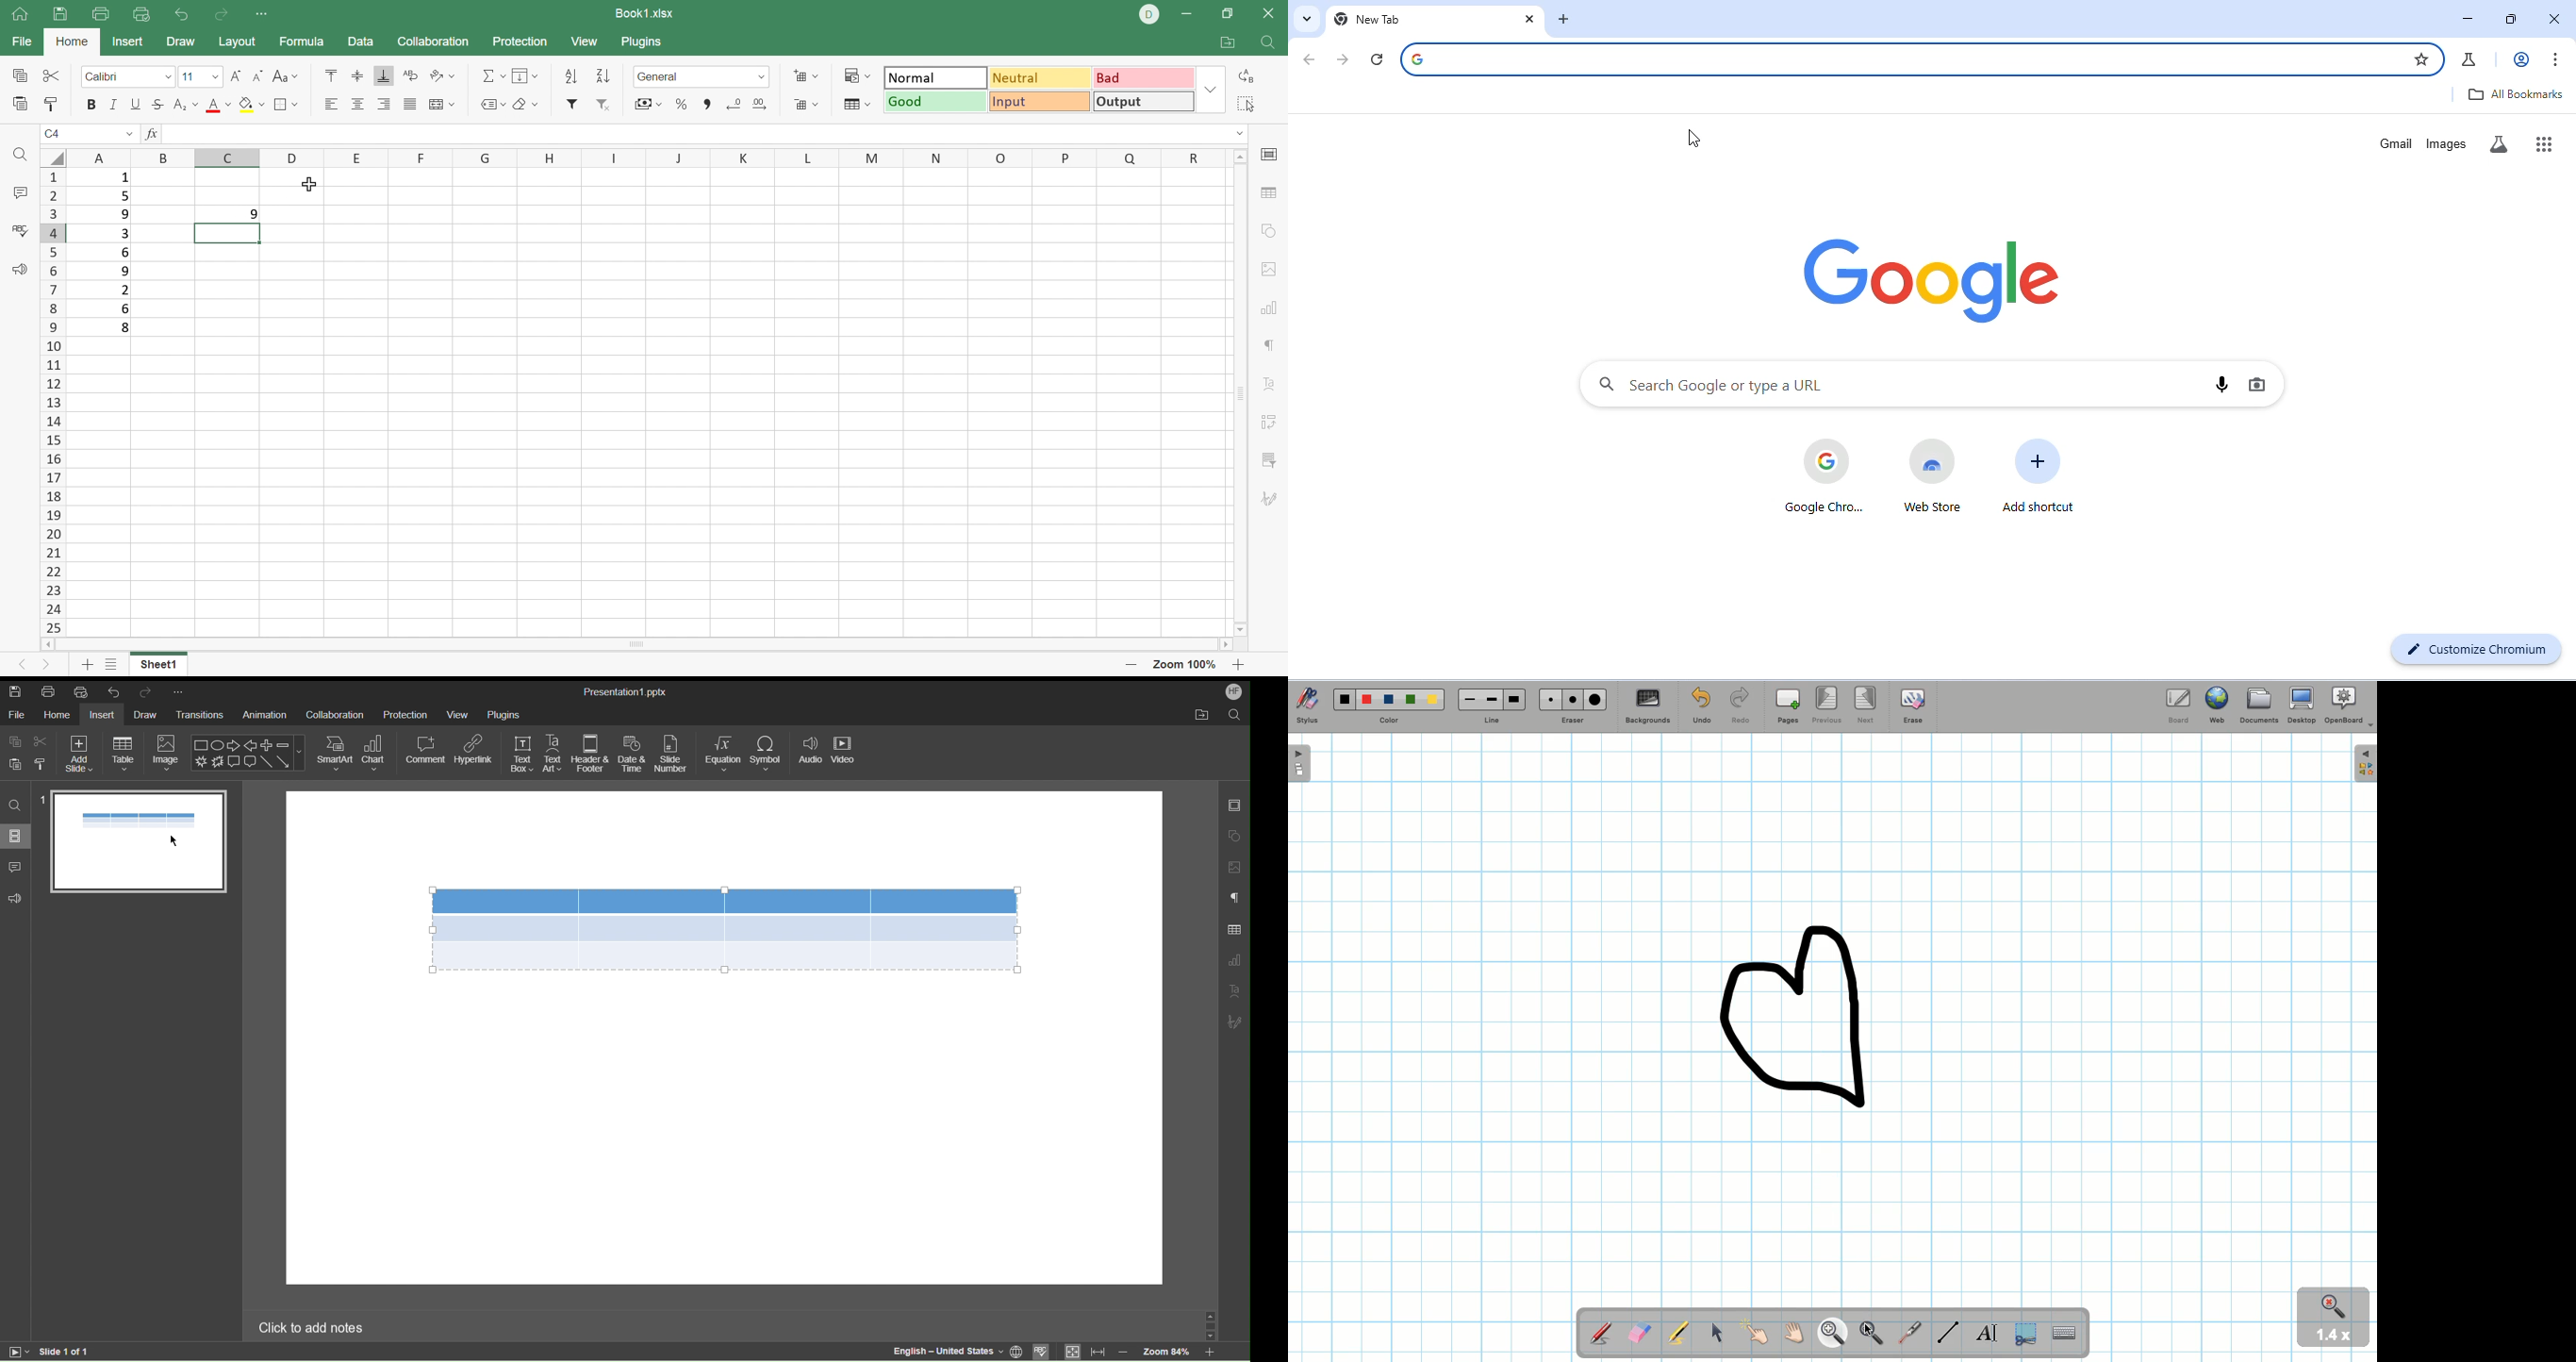 The width and height of the screenshot is (2576, 1372). What do you see at coordinates (1209, 1325) in the screenshot?
I see `scroll bar` at bounding box center [1209, 1325].